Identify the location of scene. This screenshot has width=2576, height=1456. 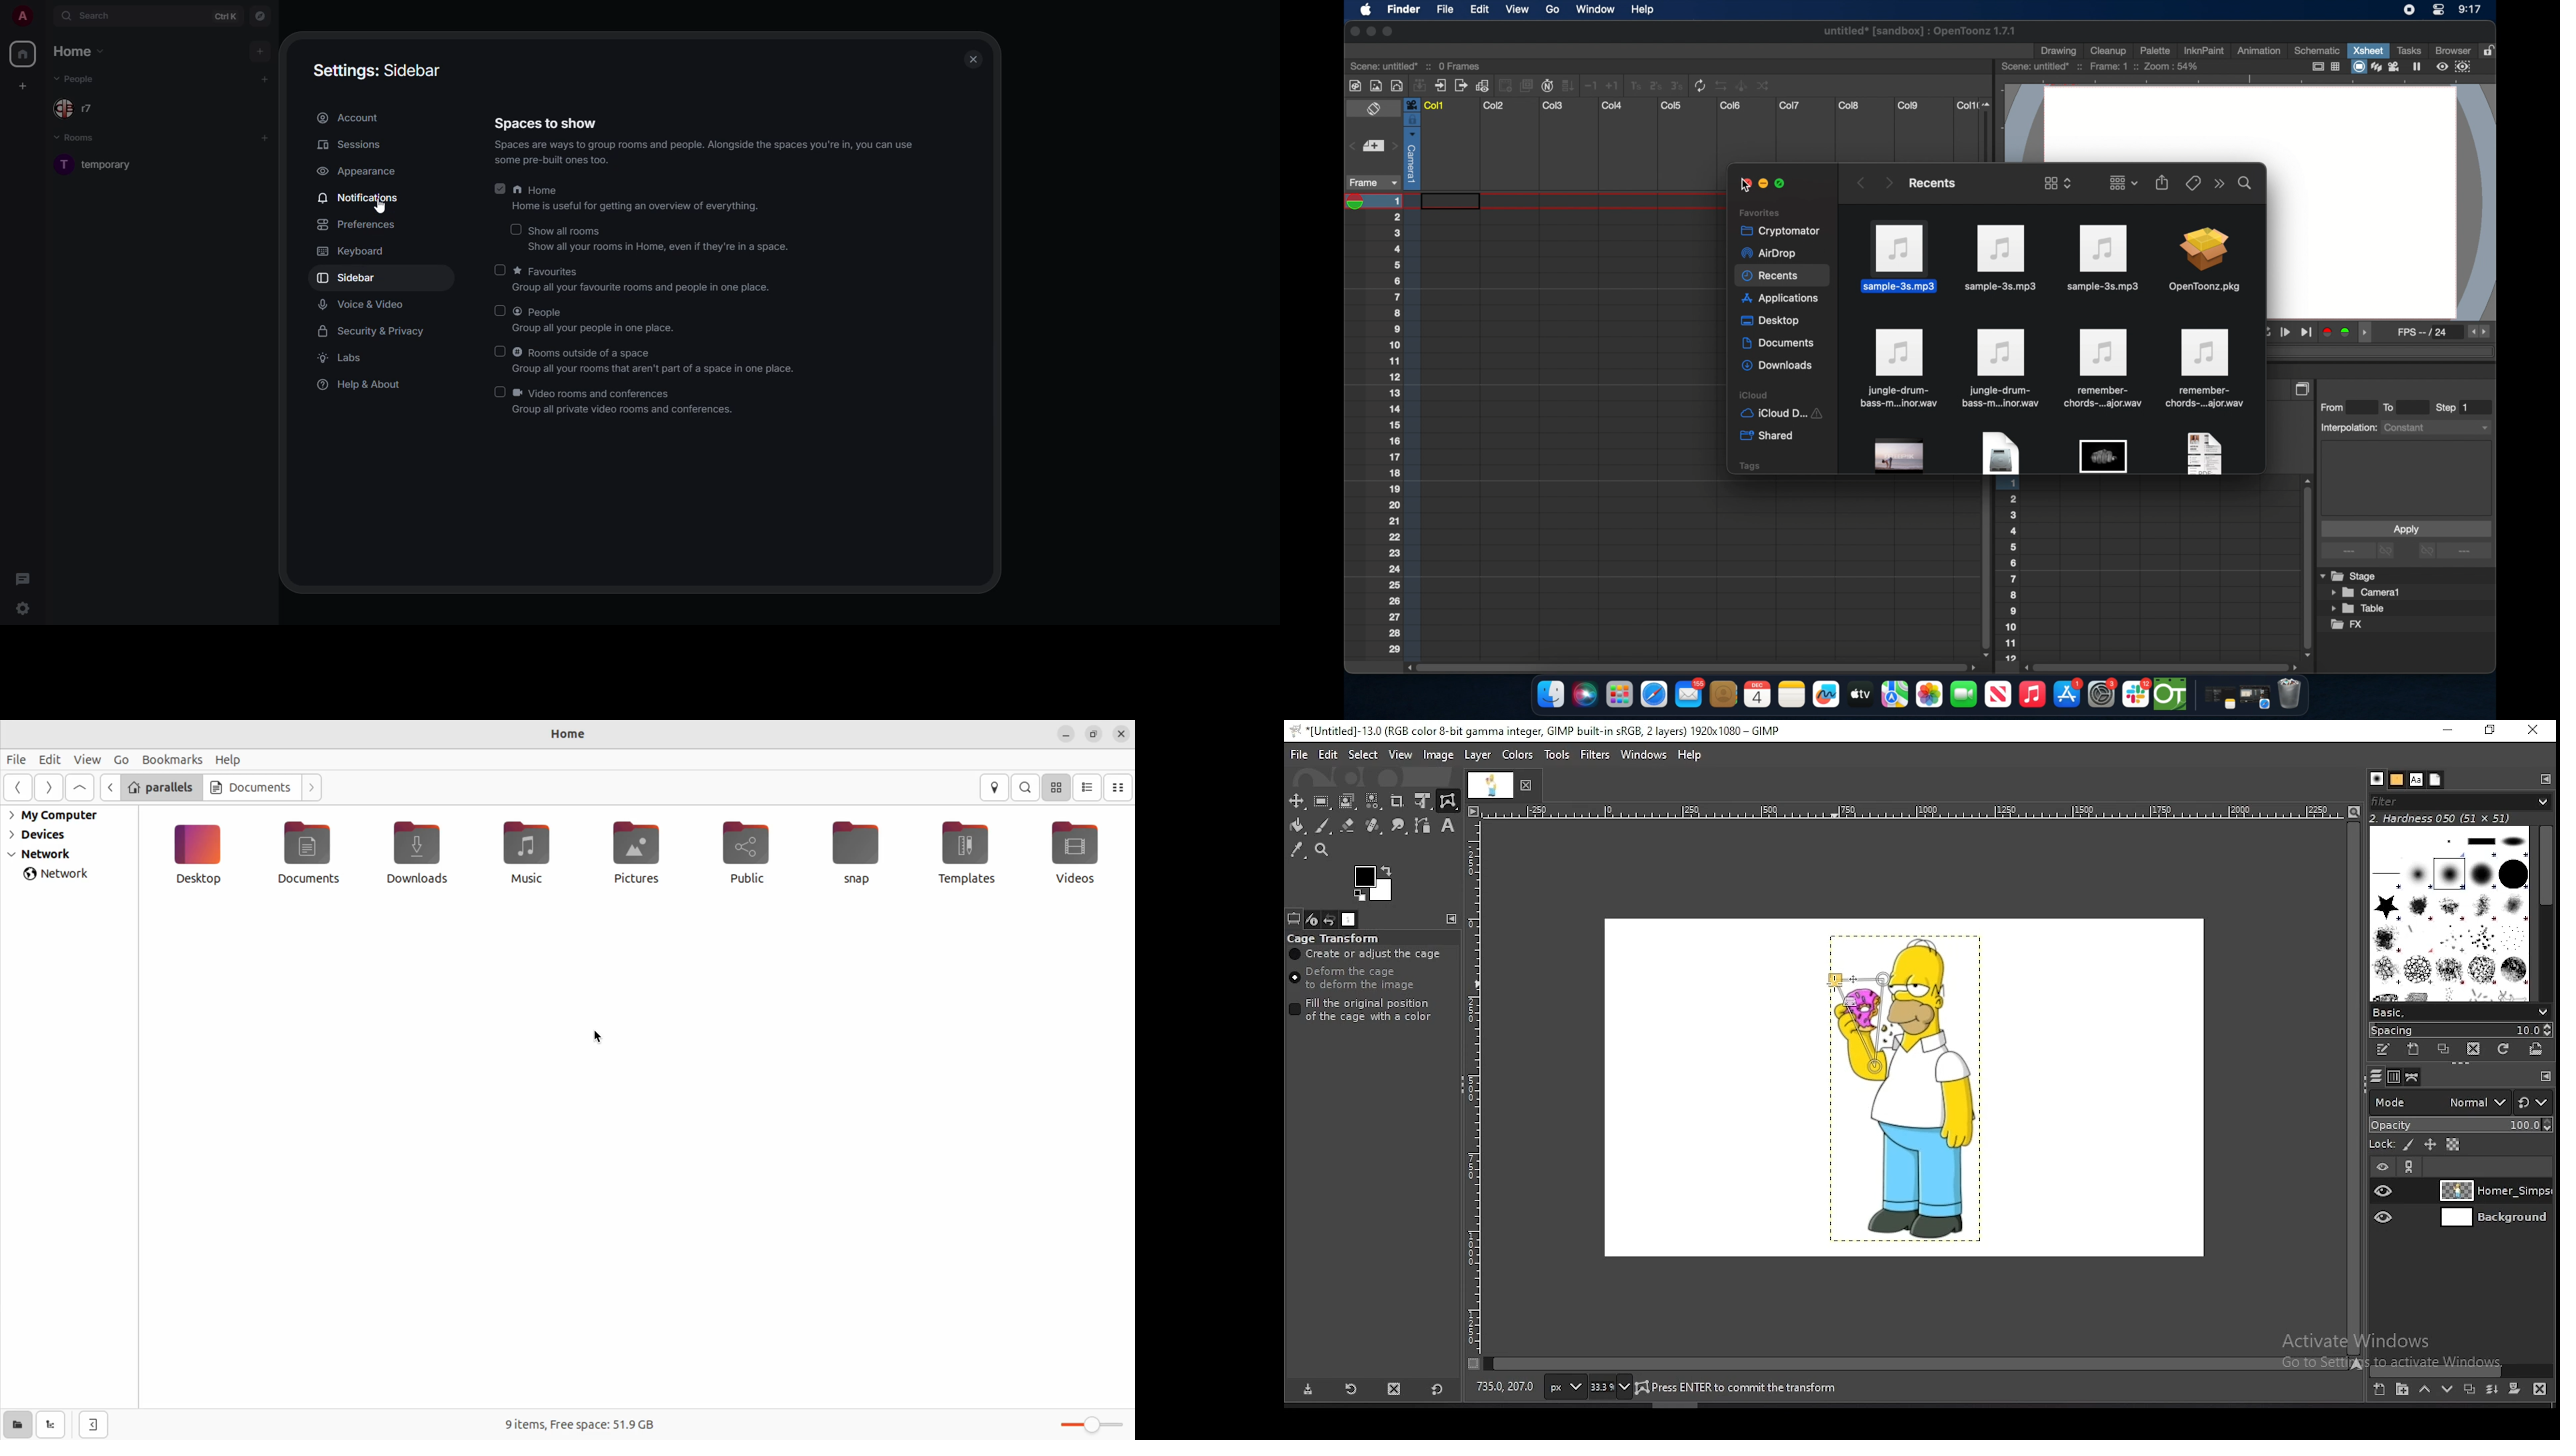
(2101, 67).